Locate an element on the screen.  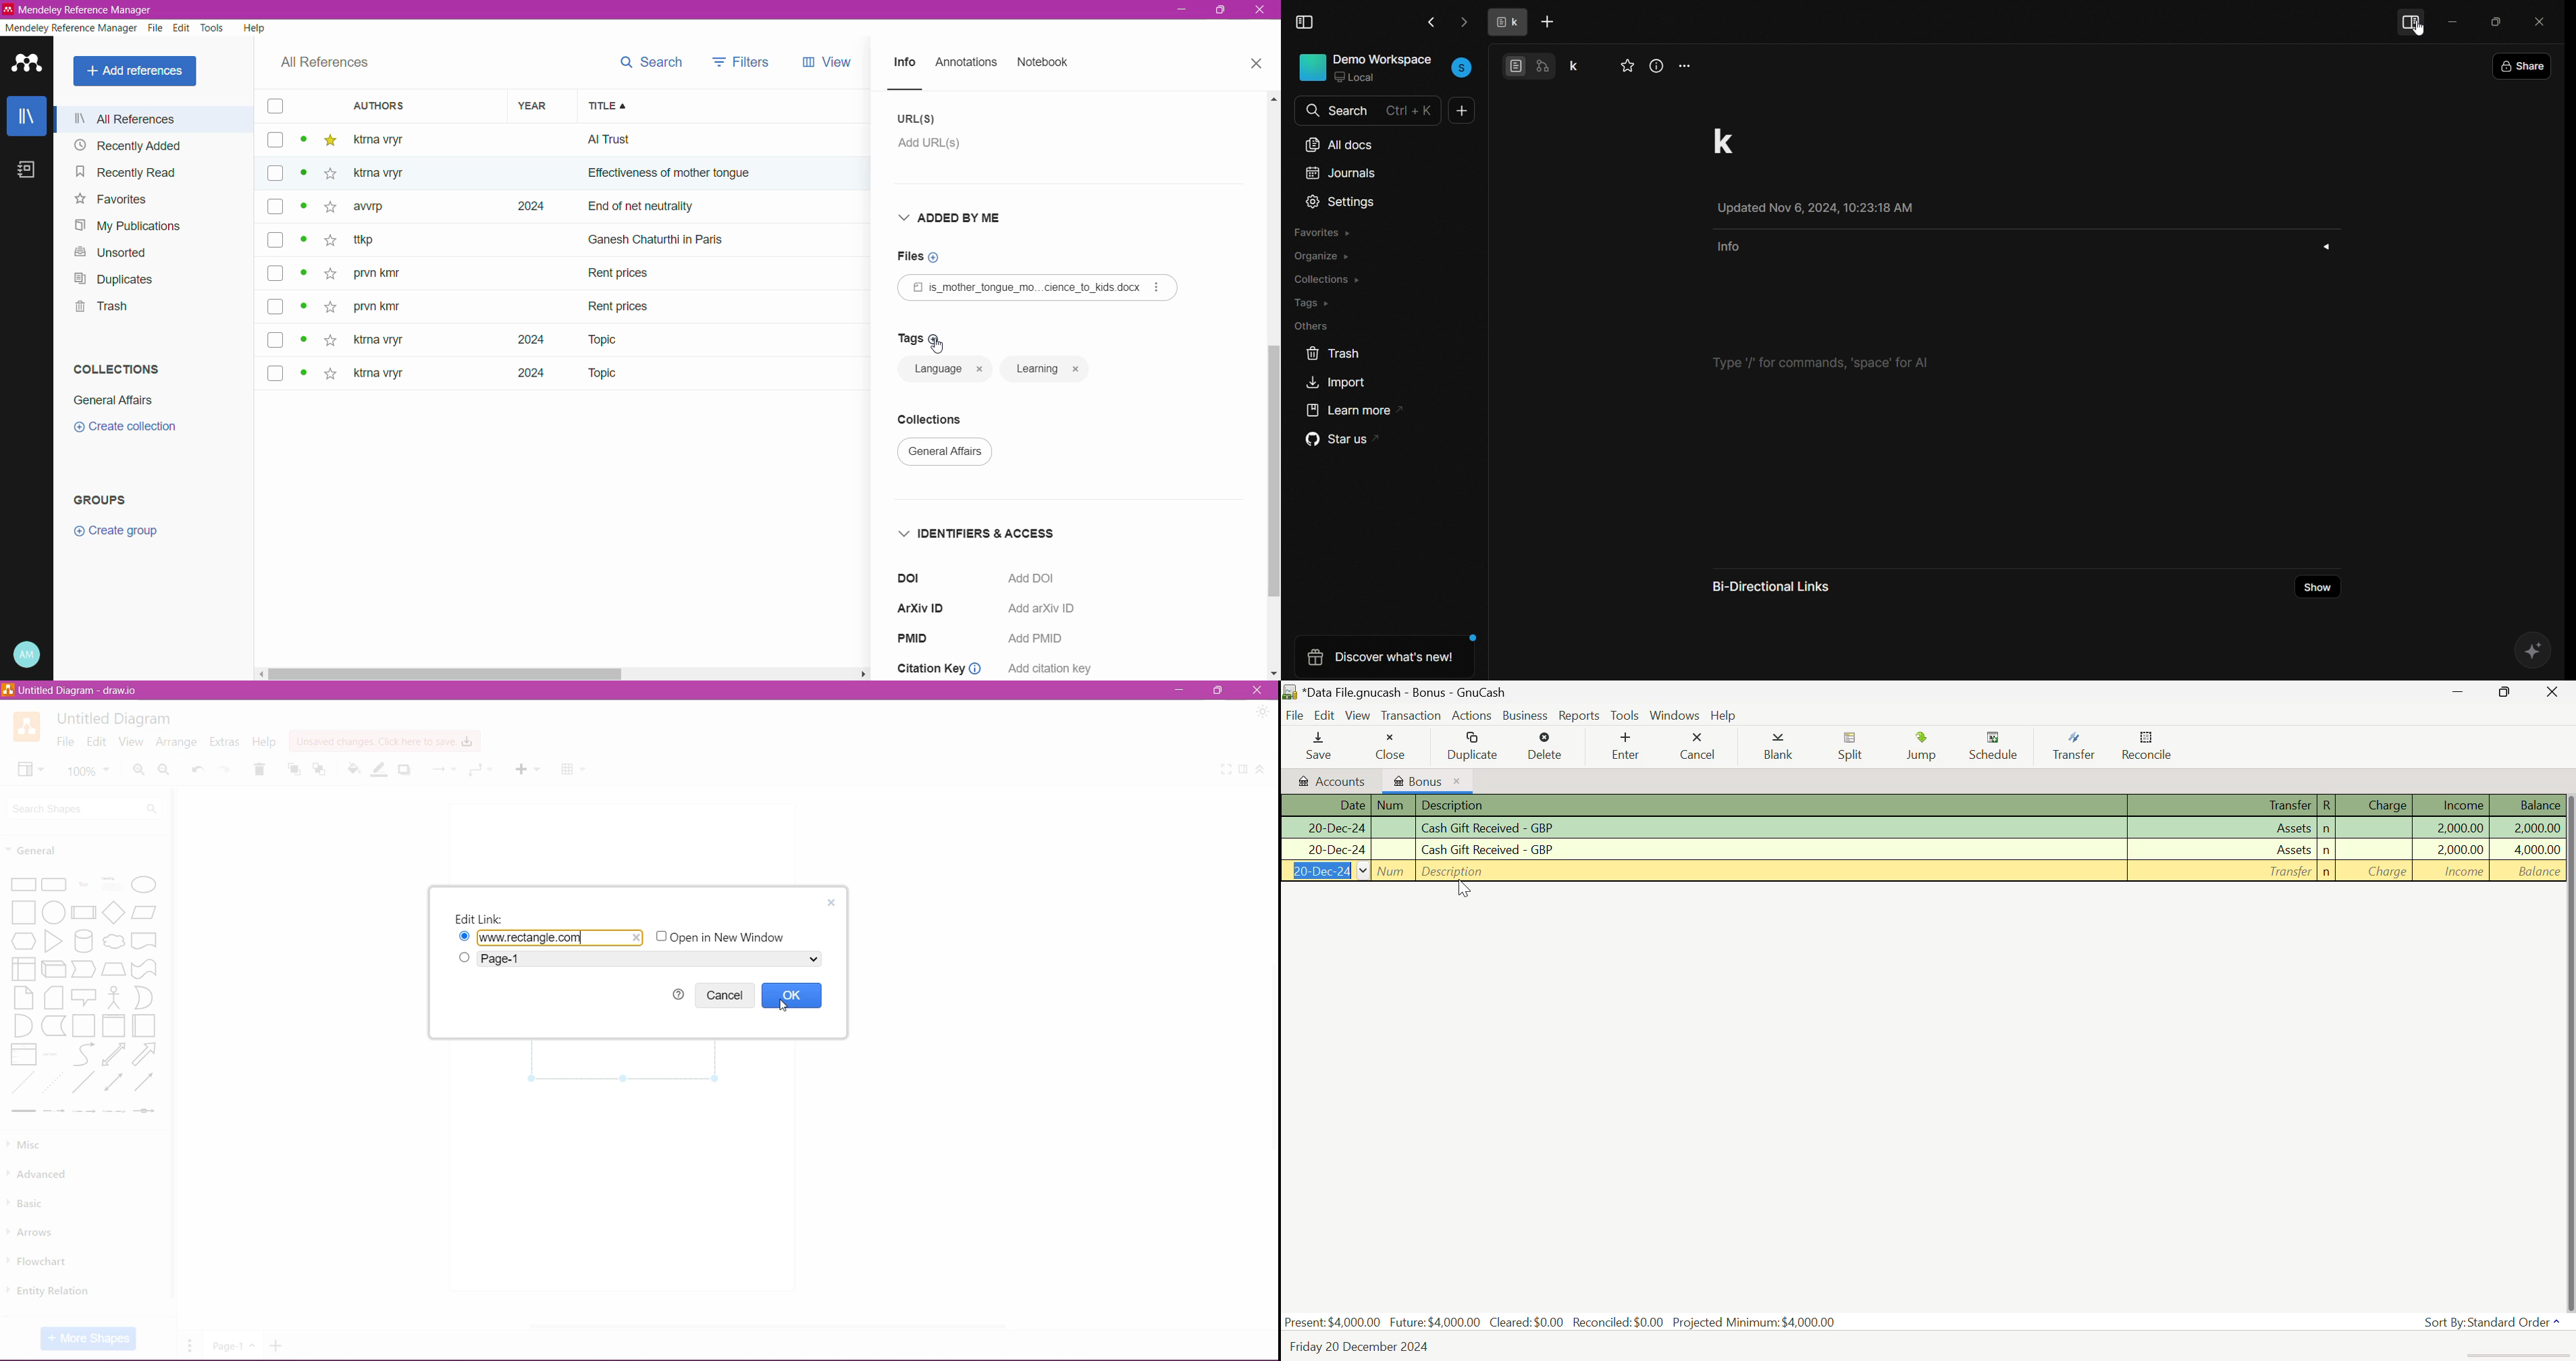
Search Shapes is located at coordinates (85, 809).